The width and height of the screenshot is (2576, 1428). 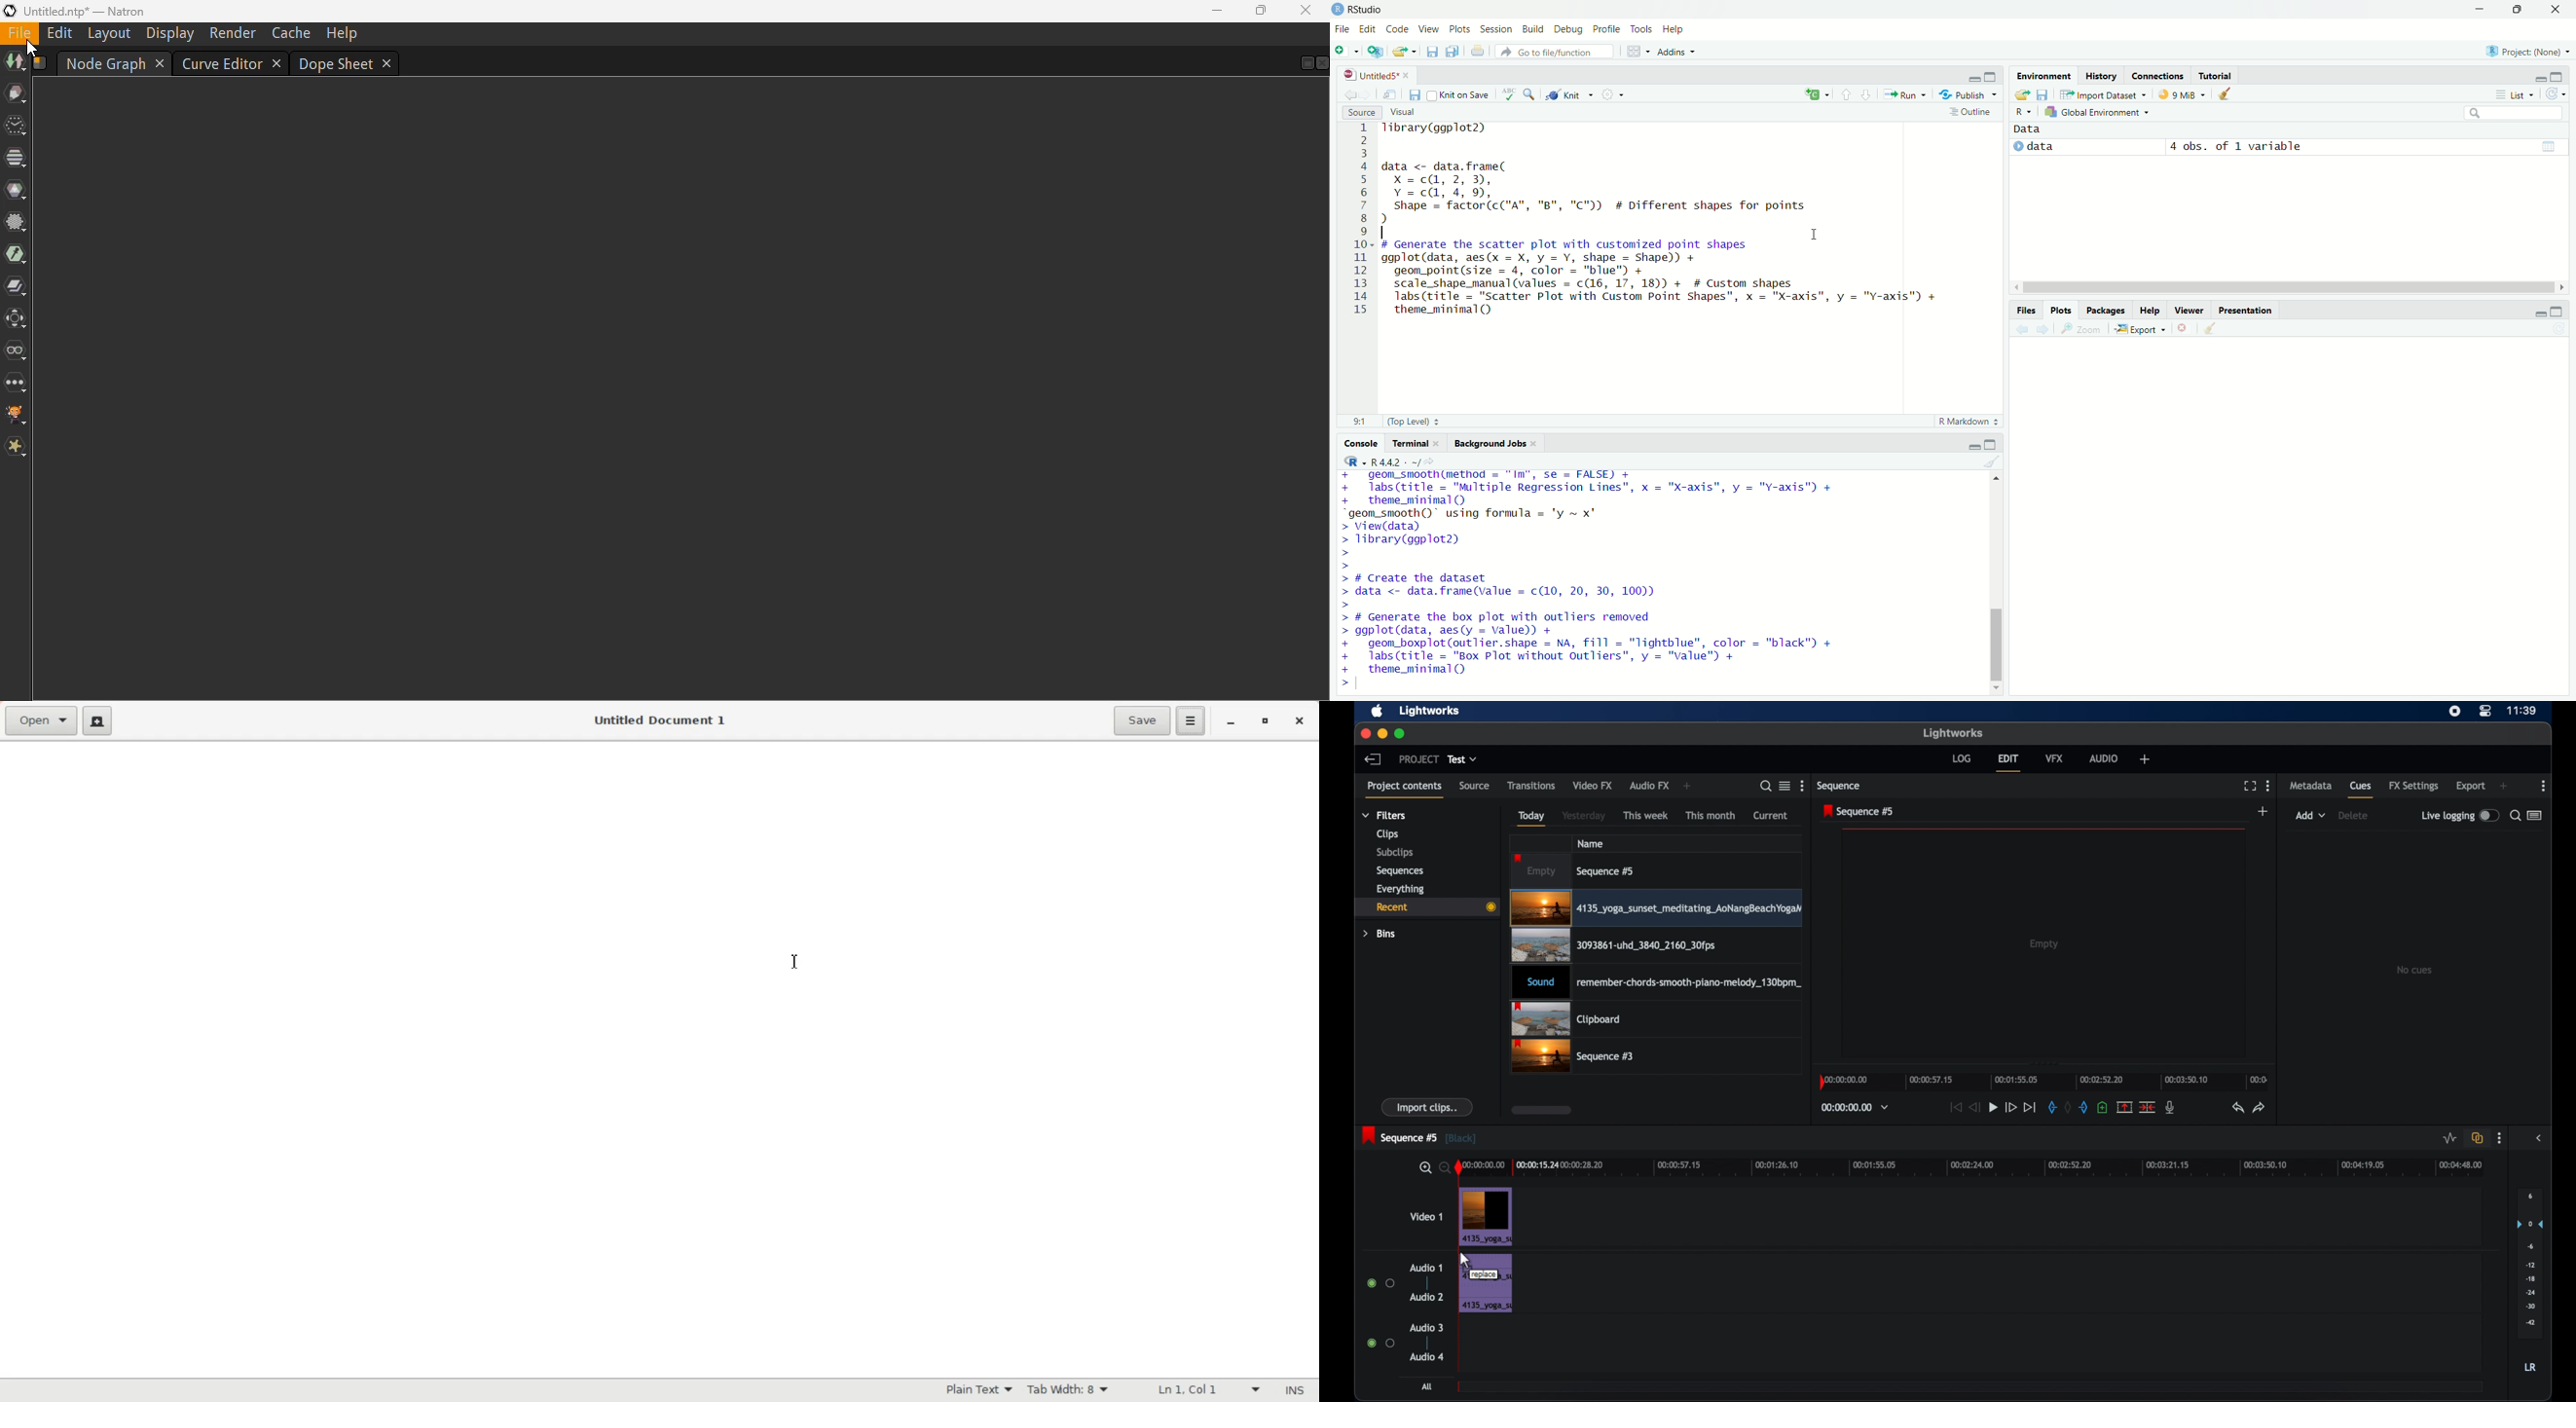 What do you see at coordinates (1264, 722) in the screenshot?
I see `Maximize` at bounding box center [1264, 722].